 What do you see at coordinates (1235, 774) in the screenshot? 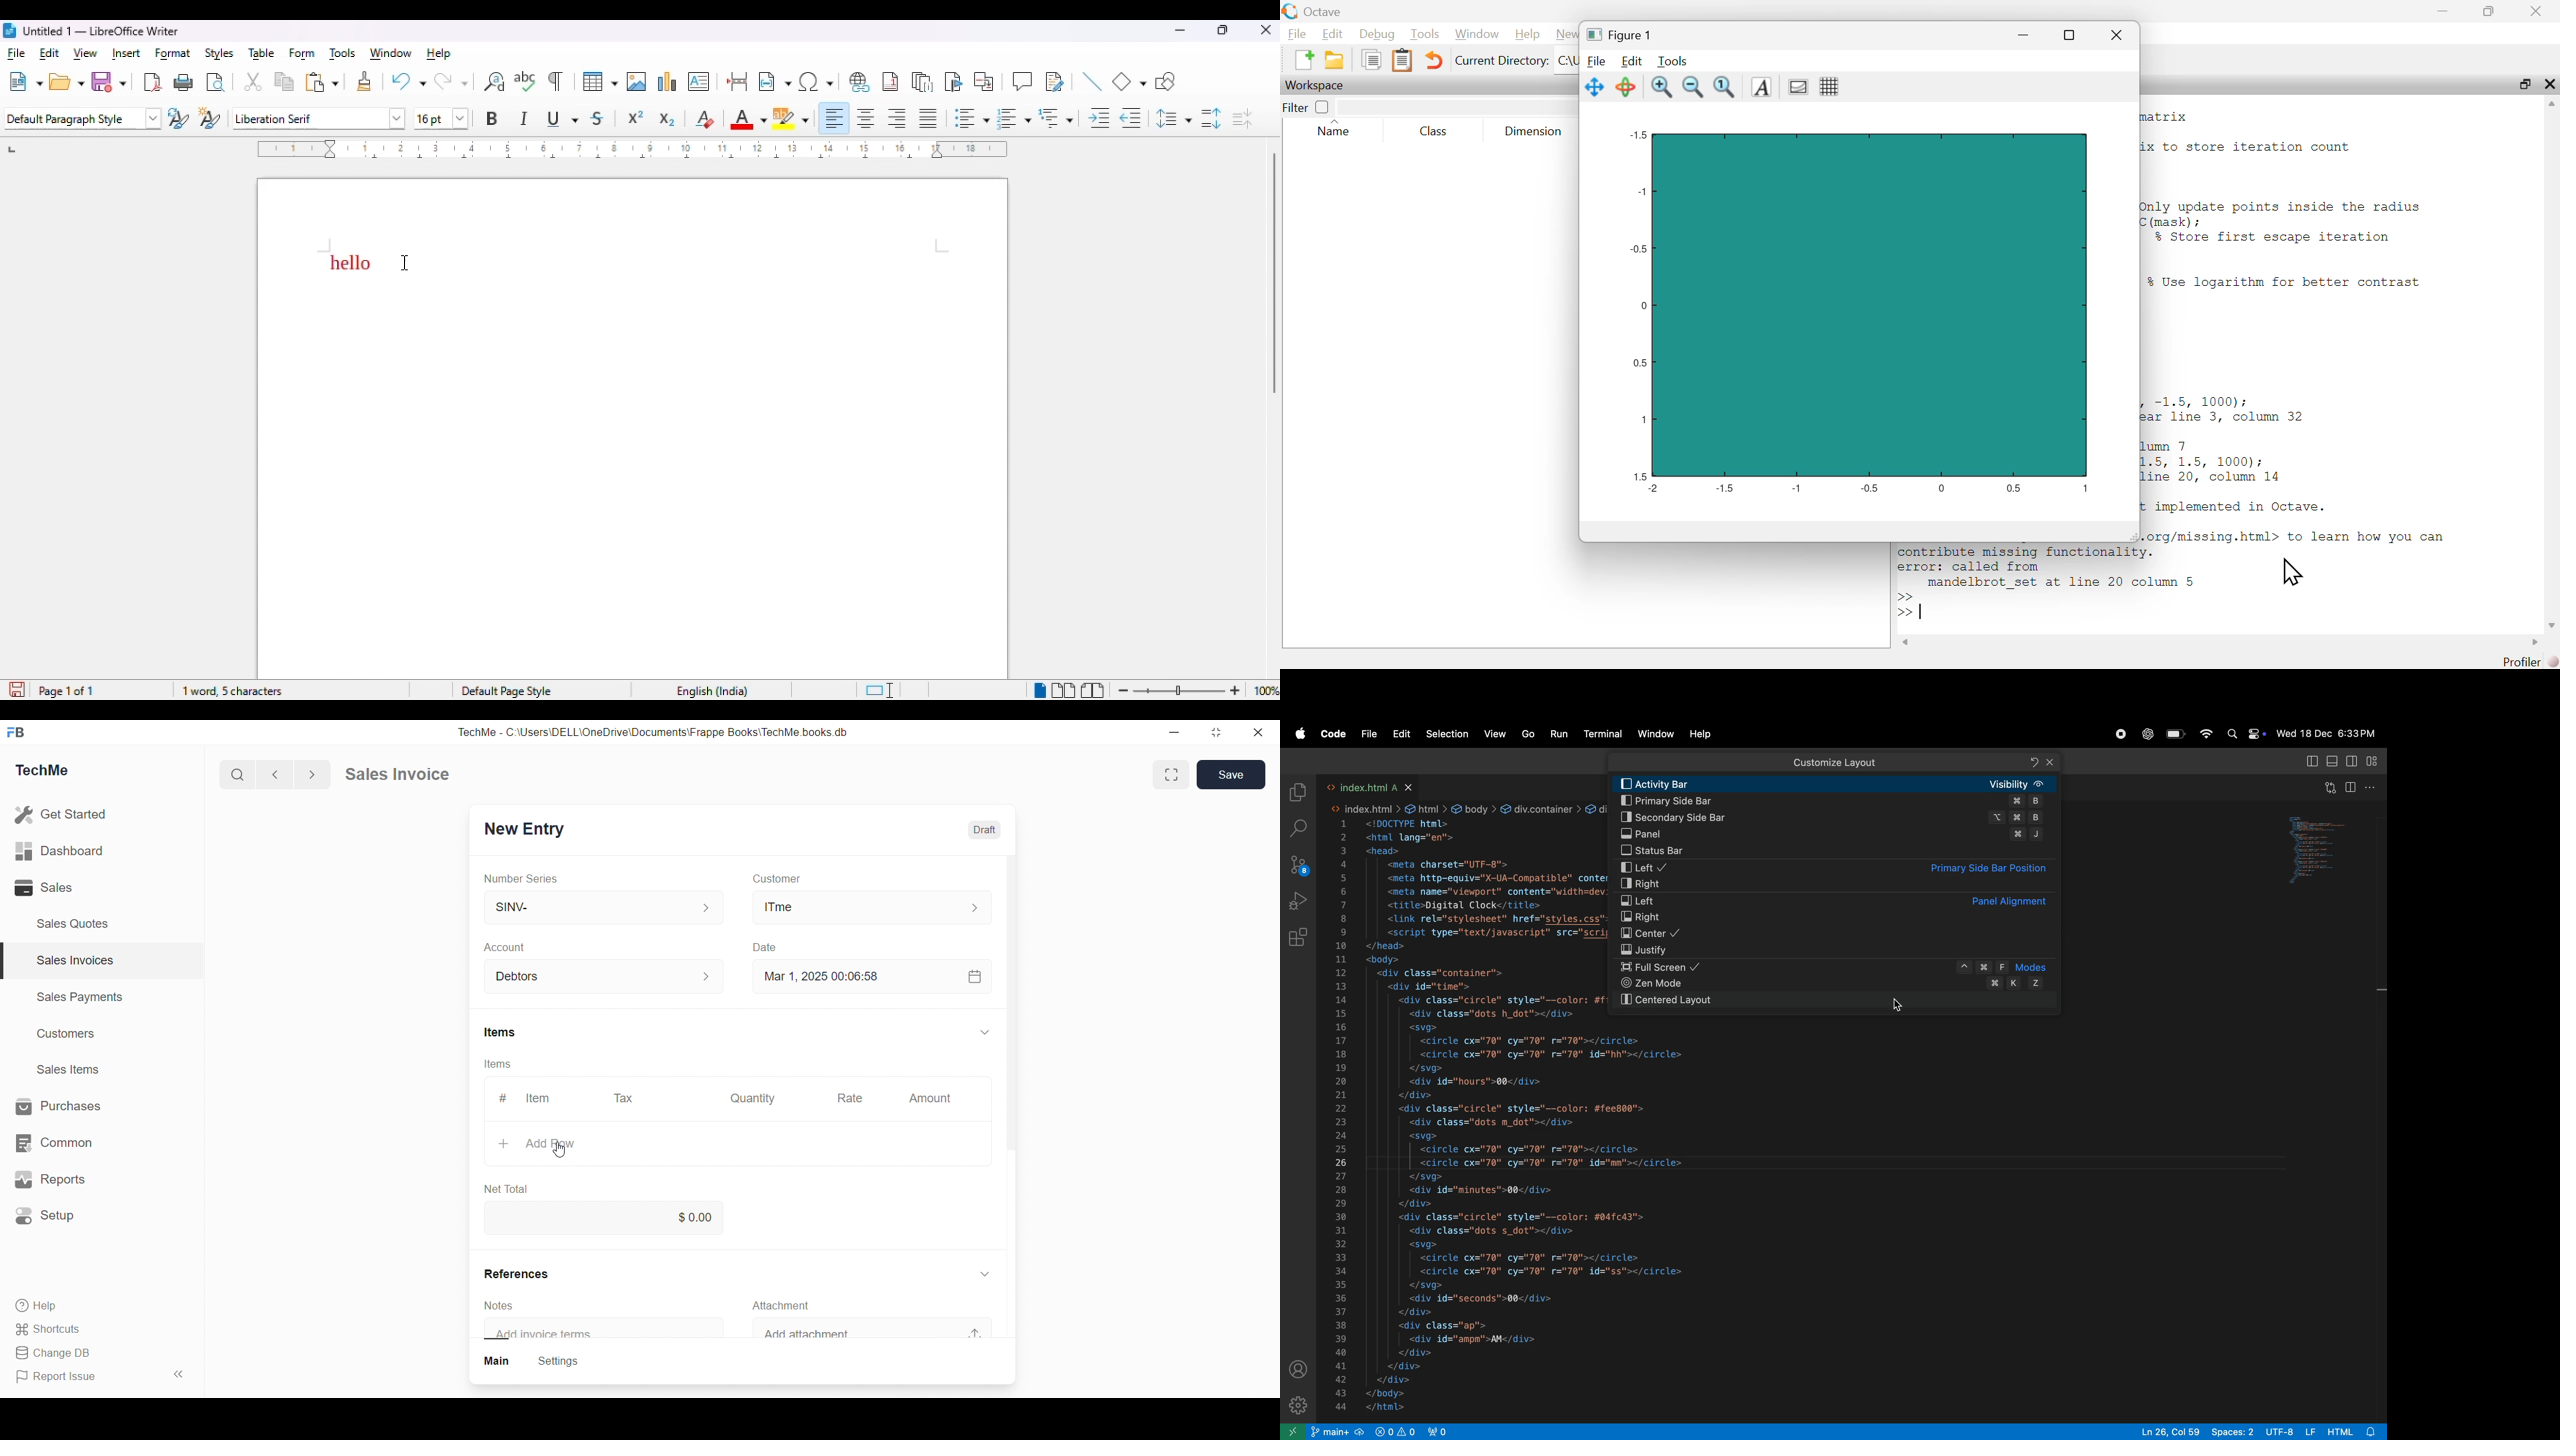
I see `Save` at bounding box center [1235, 774].